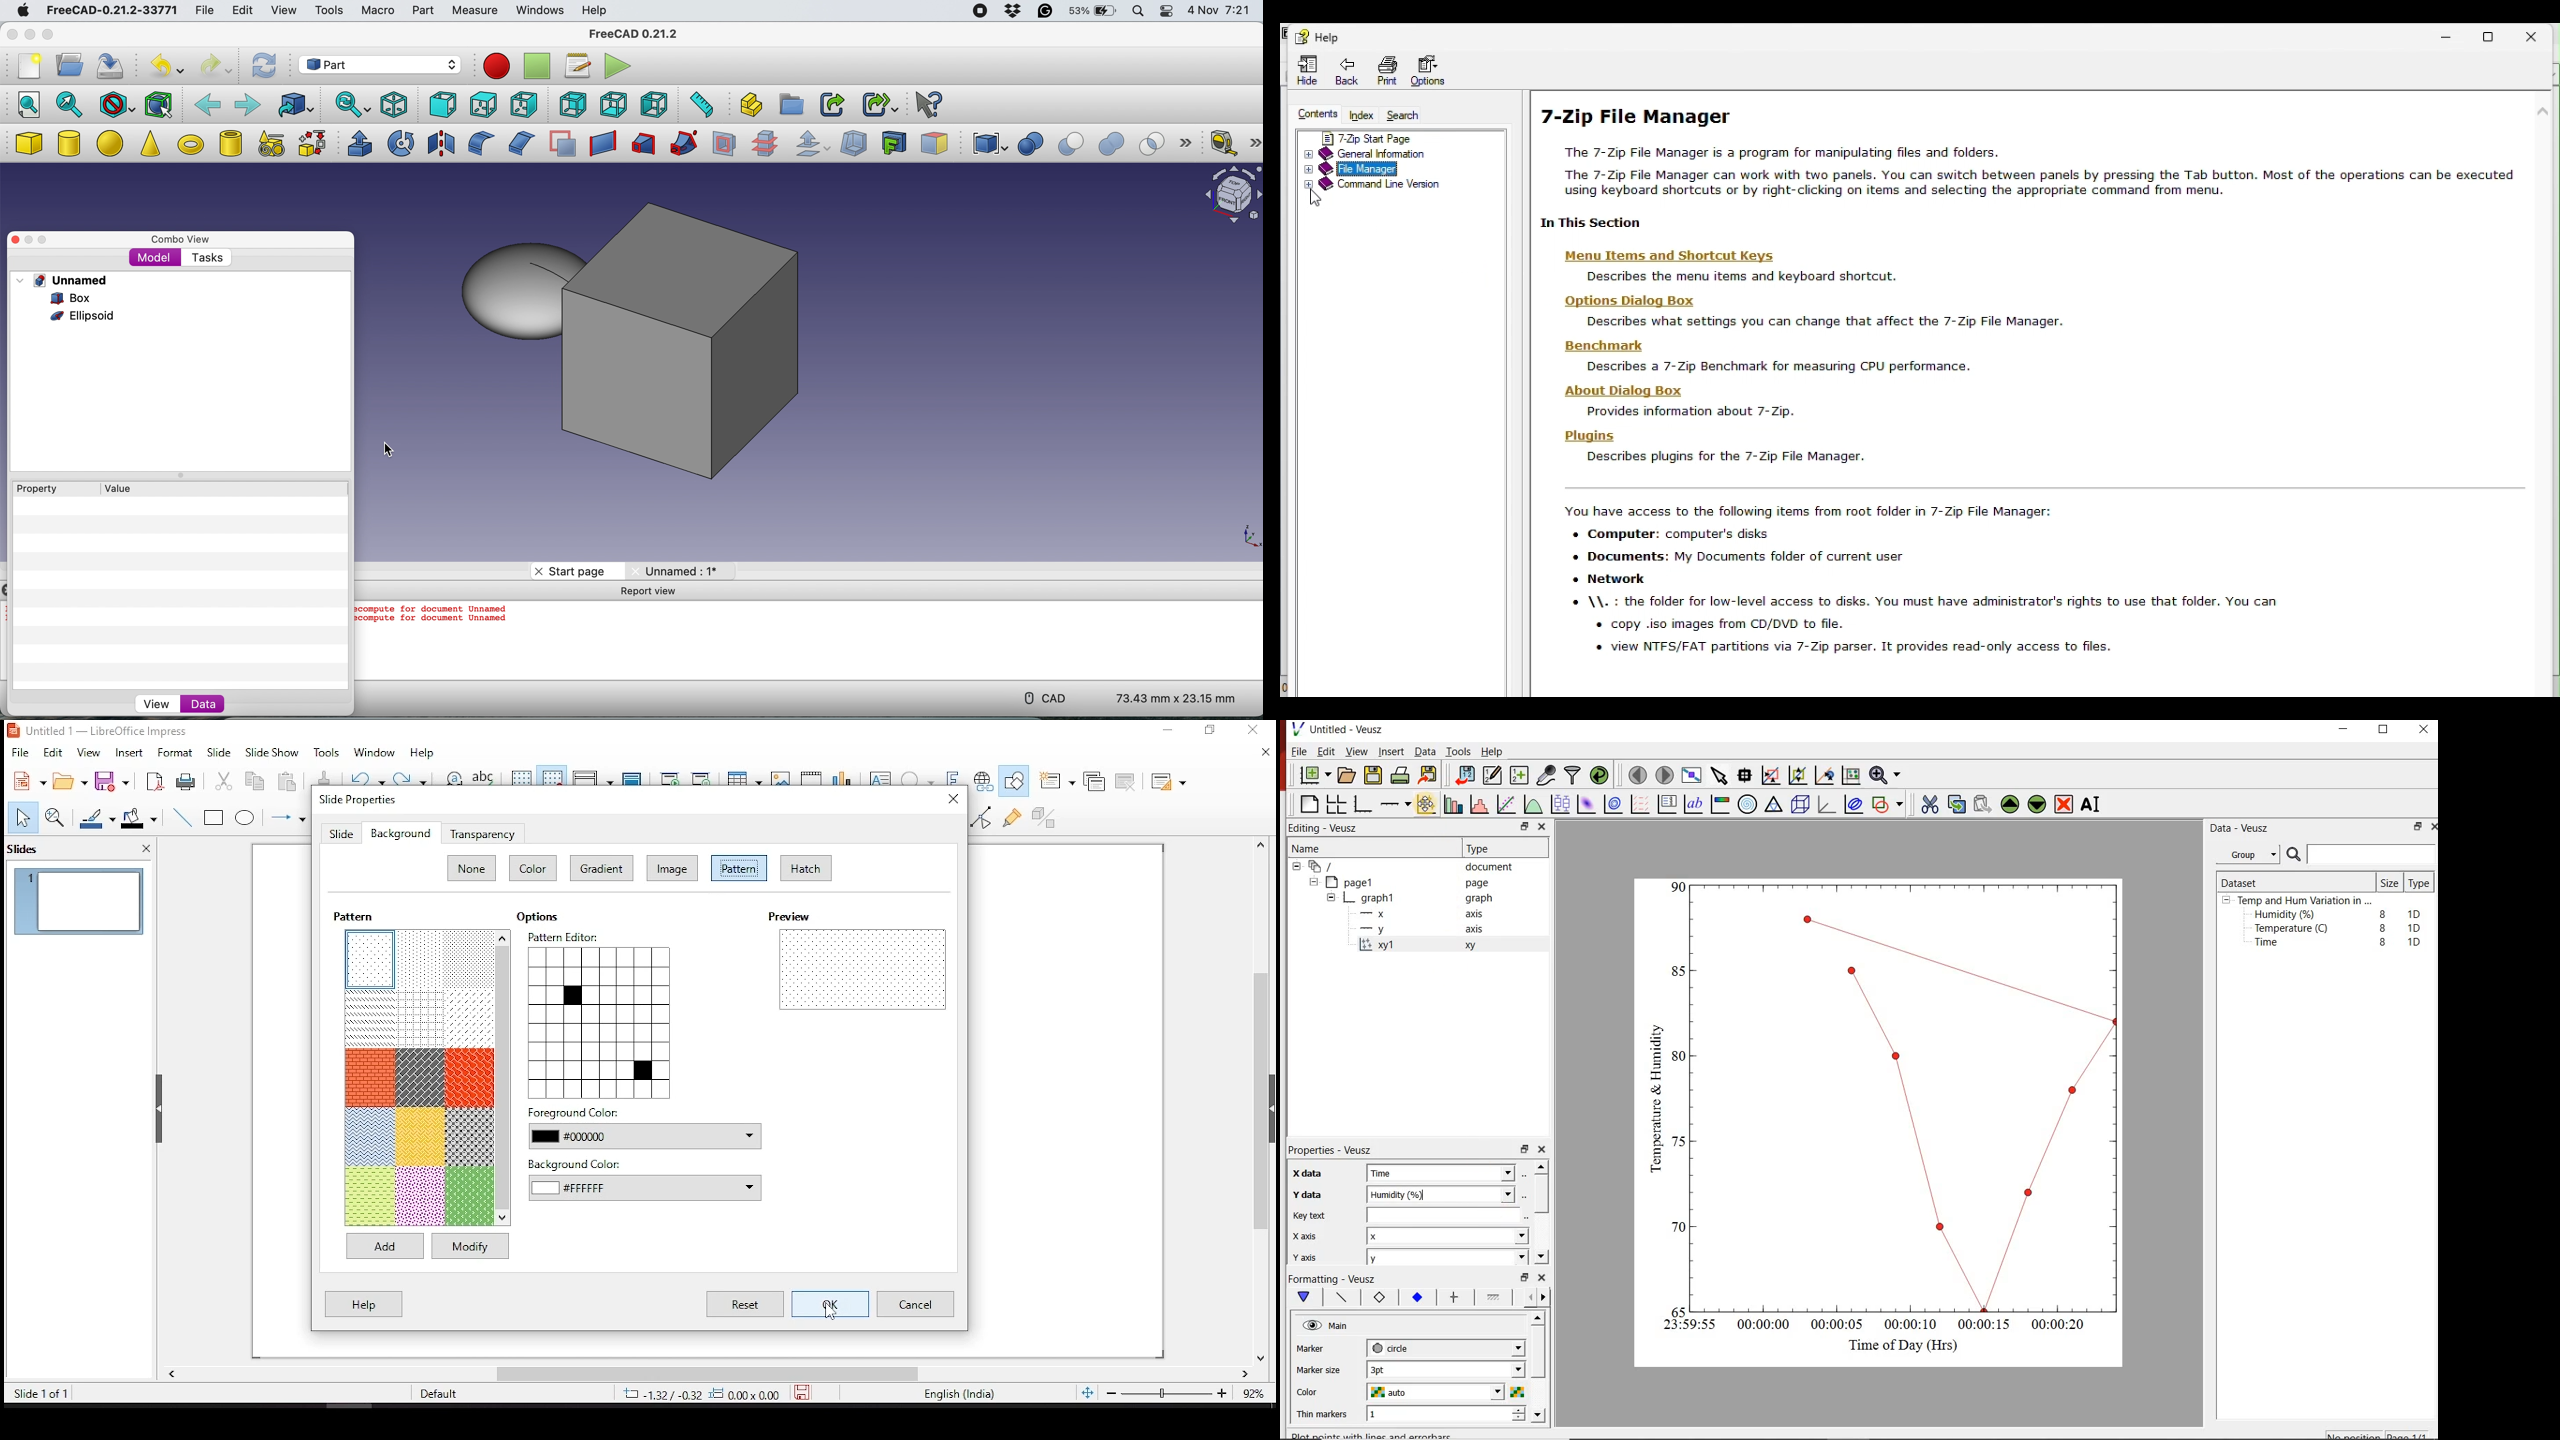  Describe the element at coordinates (614, 105) in the screenshot. I see `bottom` at that location.